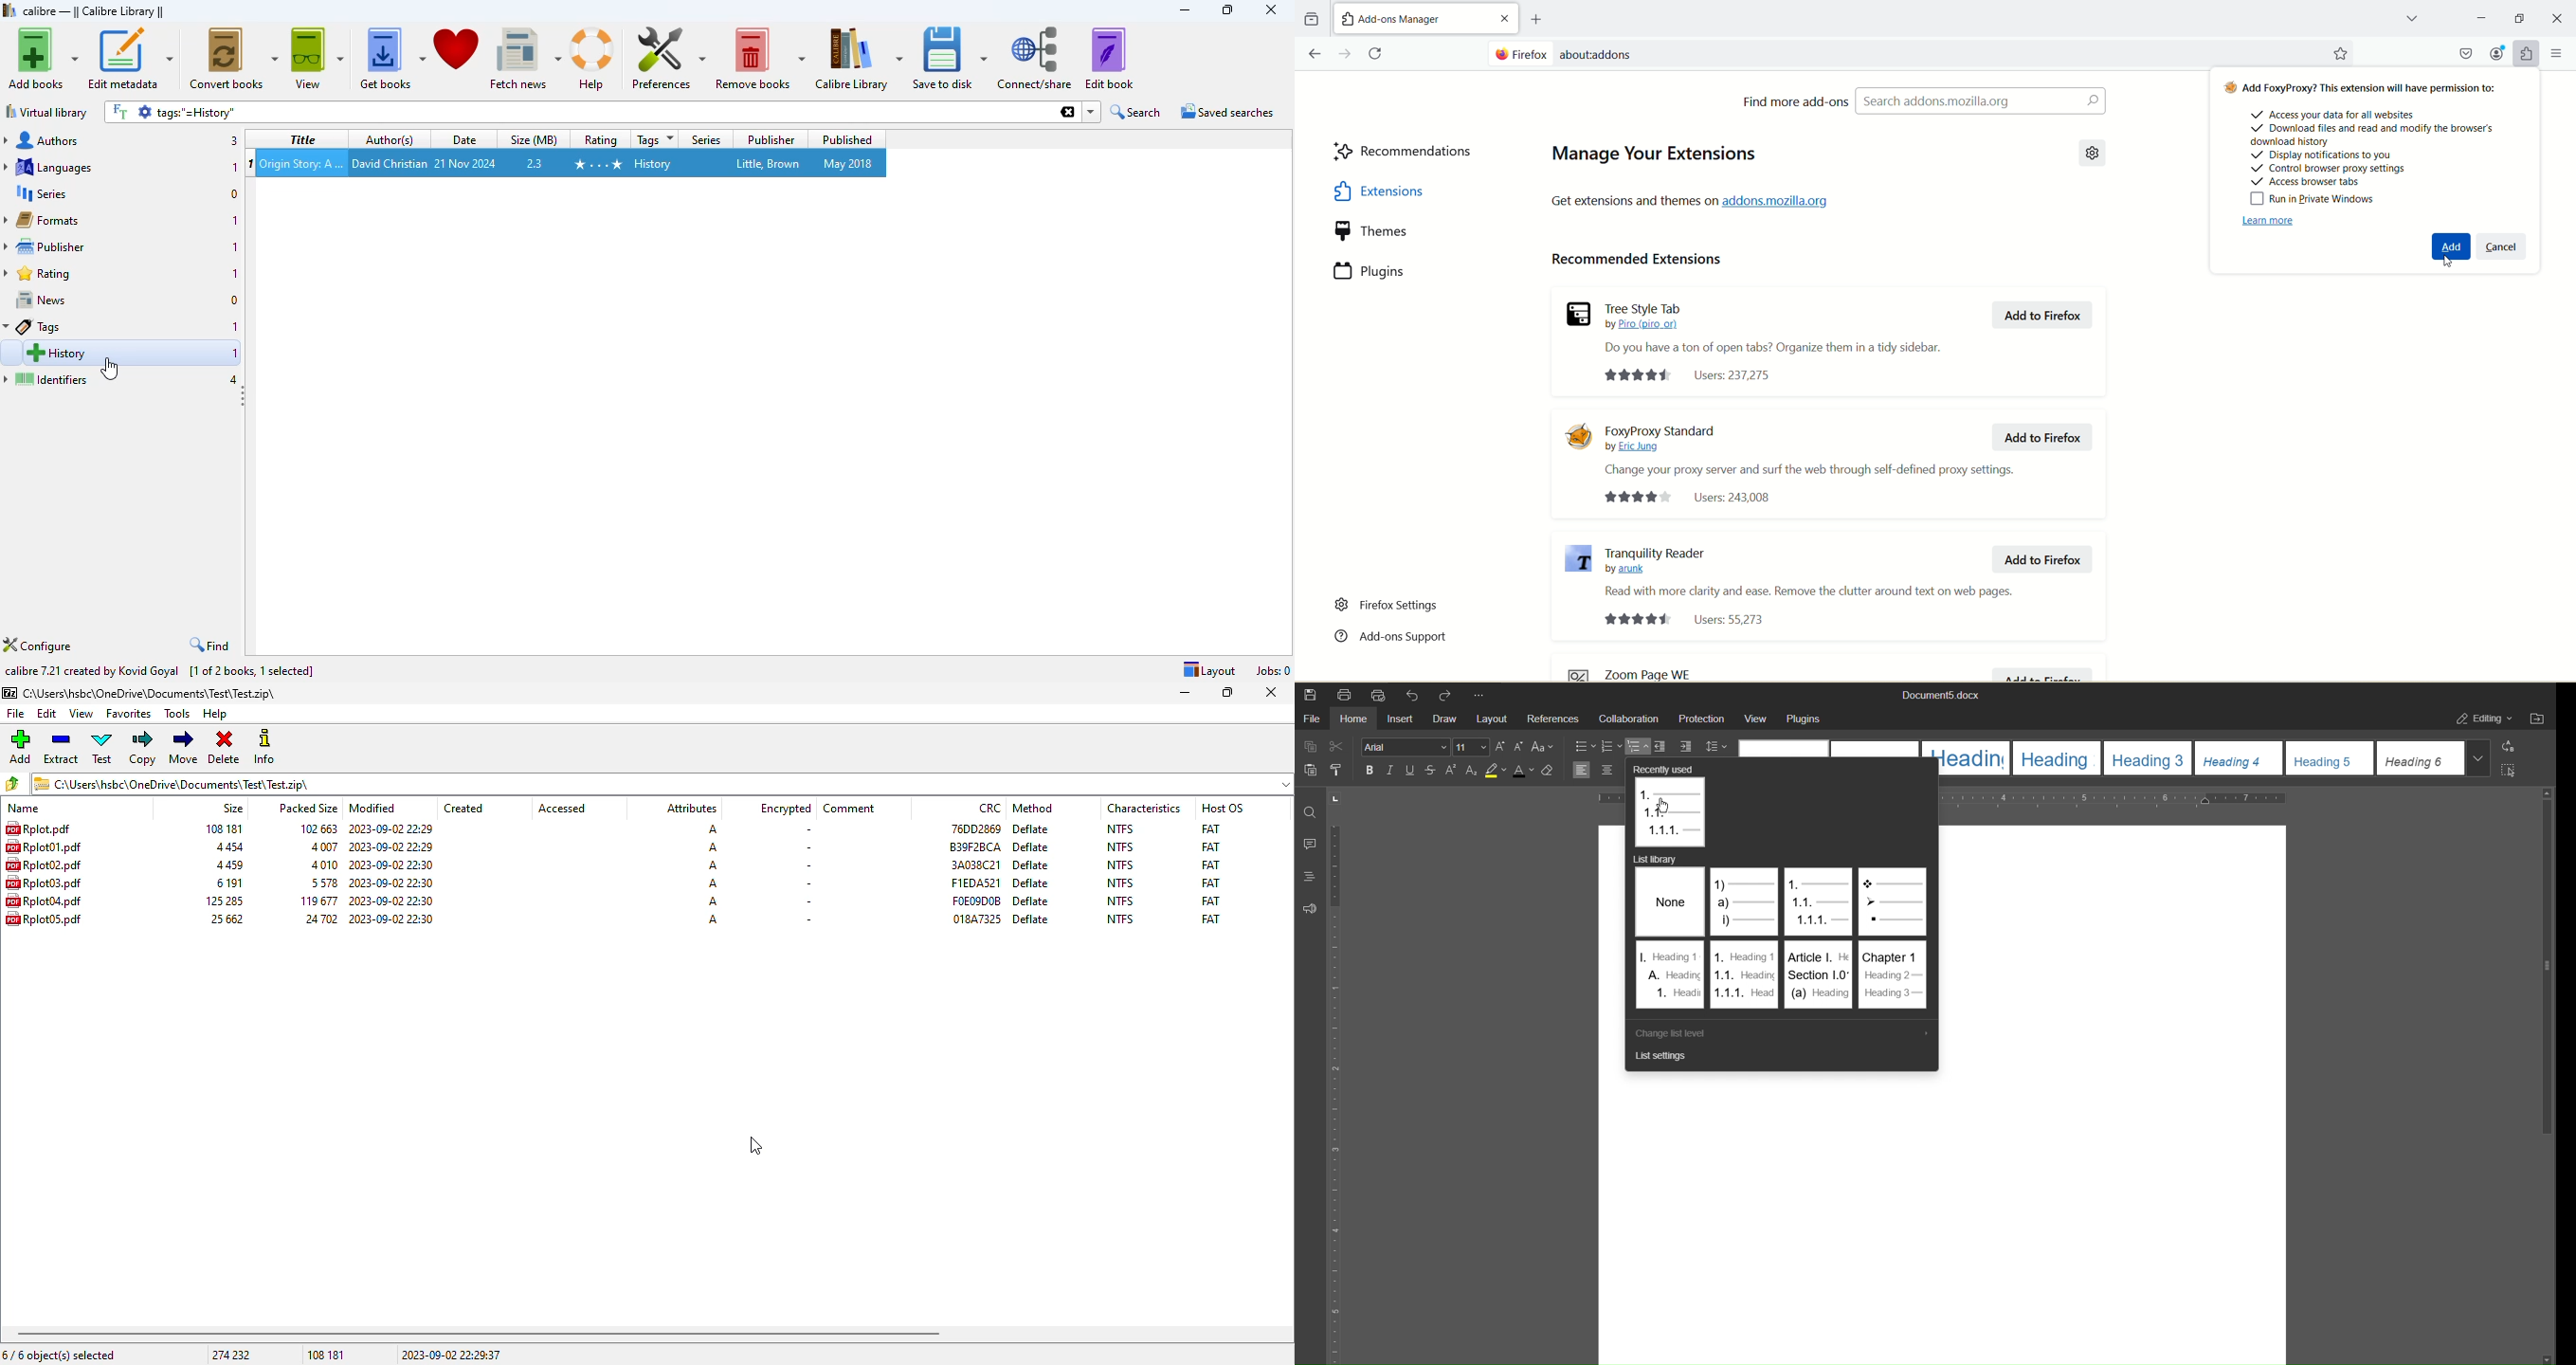  I want to click on Headings, so click(1309, 875).